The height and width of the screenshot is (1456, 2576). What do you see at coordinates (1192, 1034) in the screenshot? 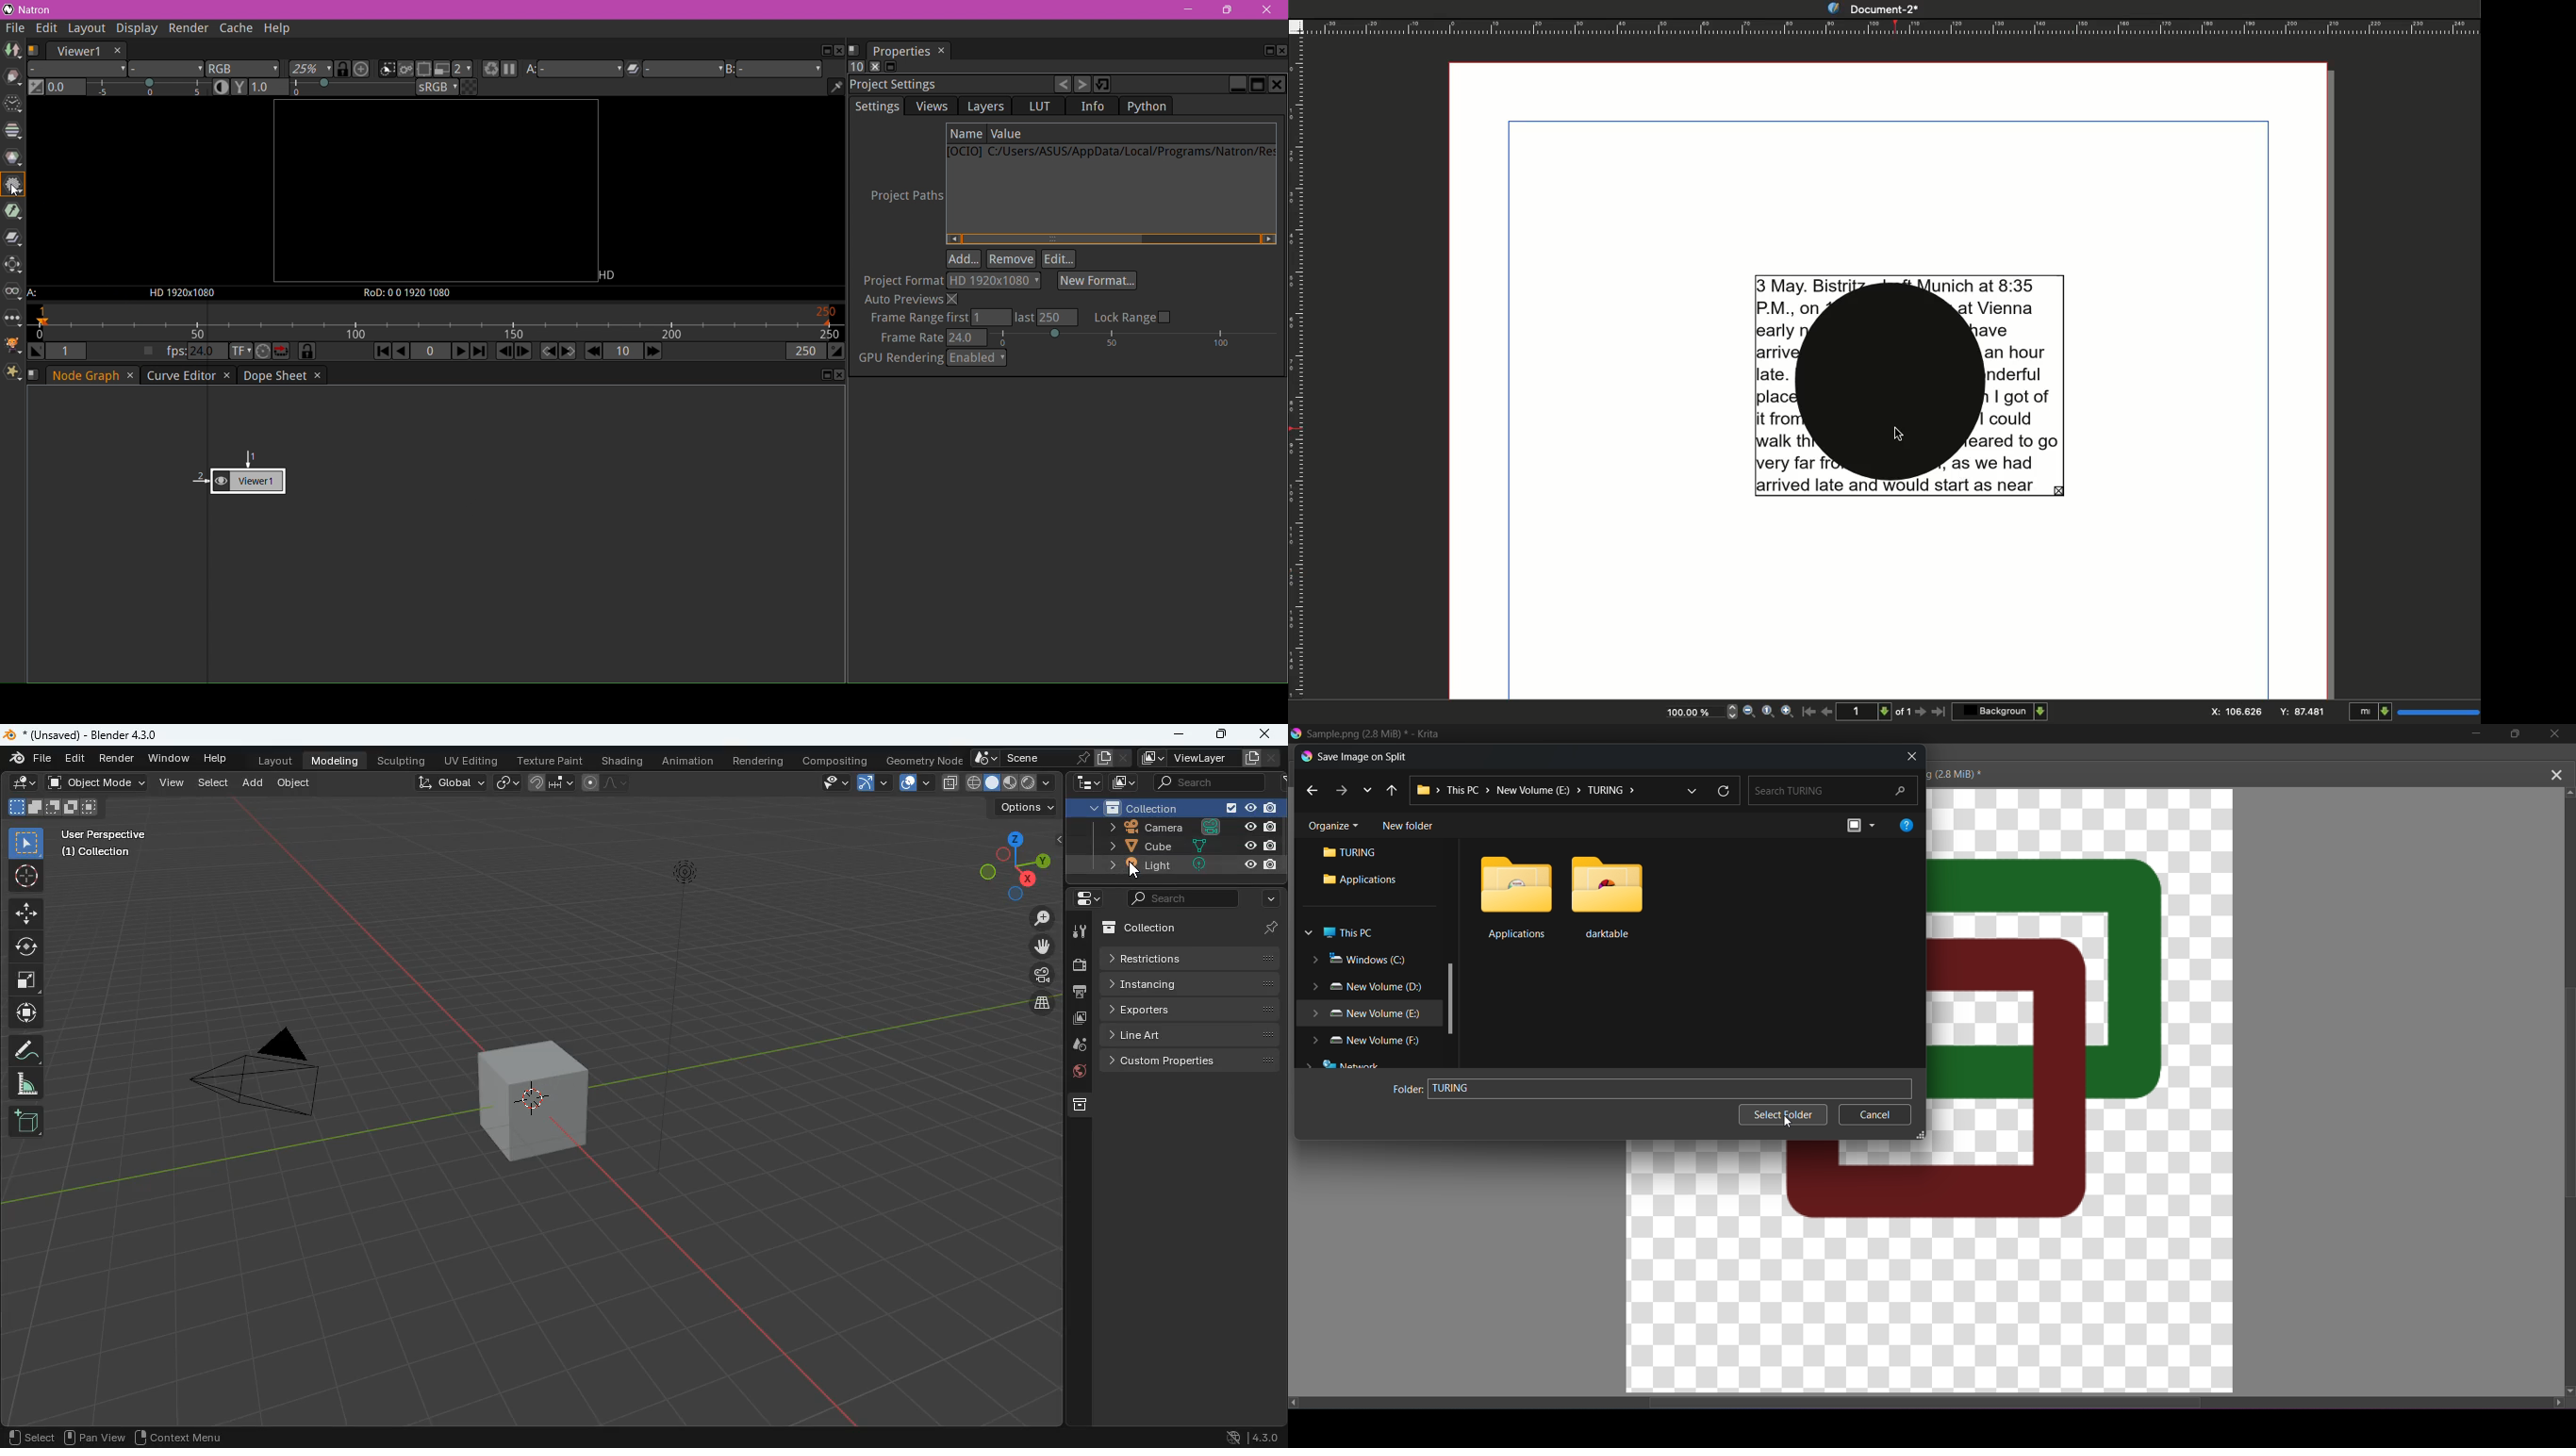
I see `line art` at bounding box center [1192, 1034].